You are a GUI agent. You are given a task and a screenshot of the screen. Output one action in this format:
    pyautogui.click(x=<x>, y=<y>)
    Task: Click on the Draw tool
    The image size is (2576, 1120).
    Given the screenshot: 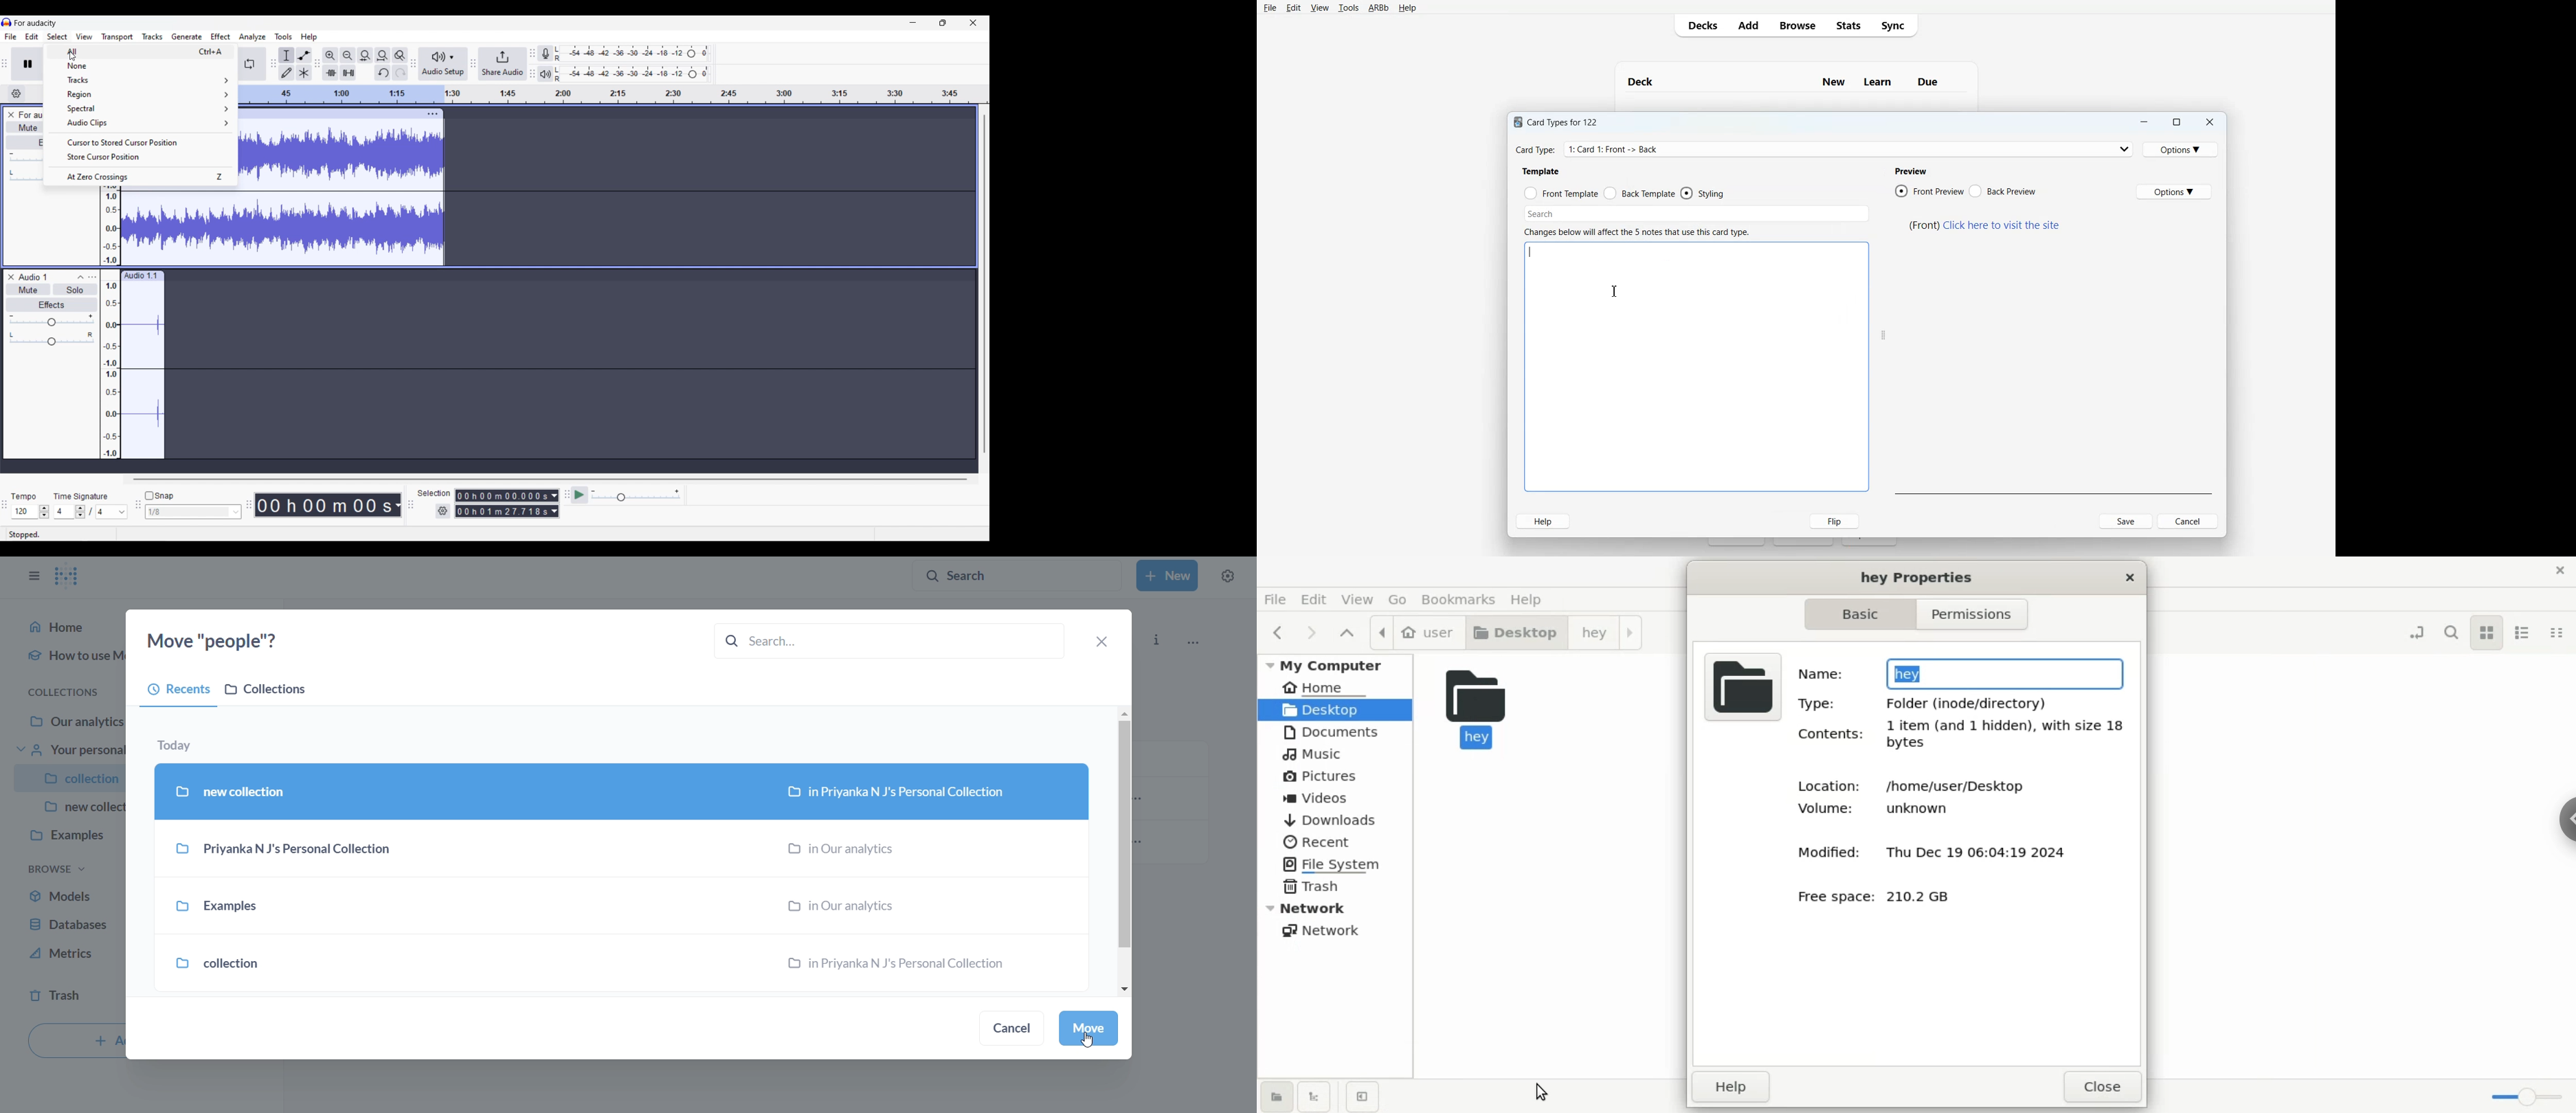 What is the action you would take?
    pyautogui.click(x=287, y=73)
    